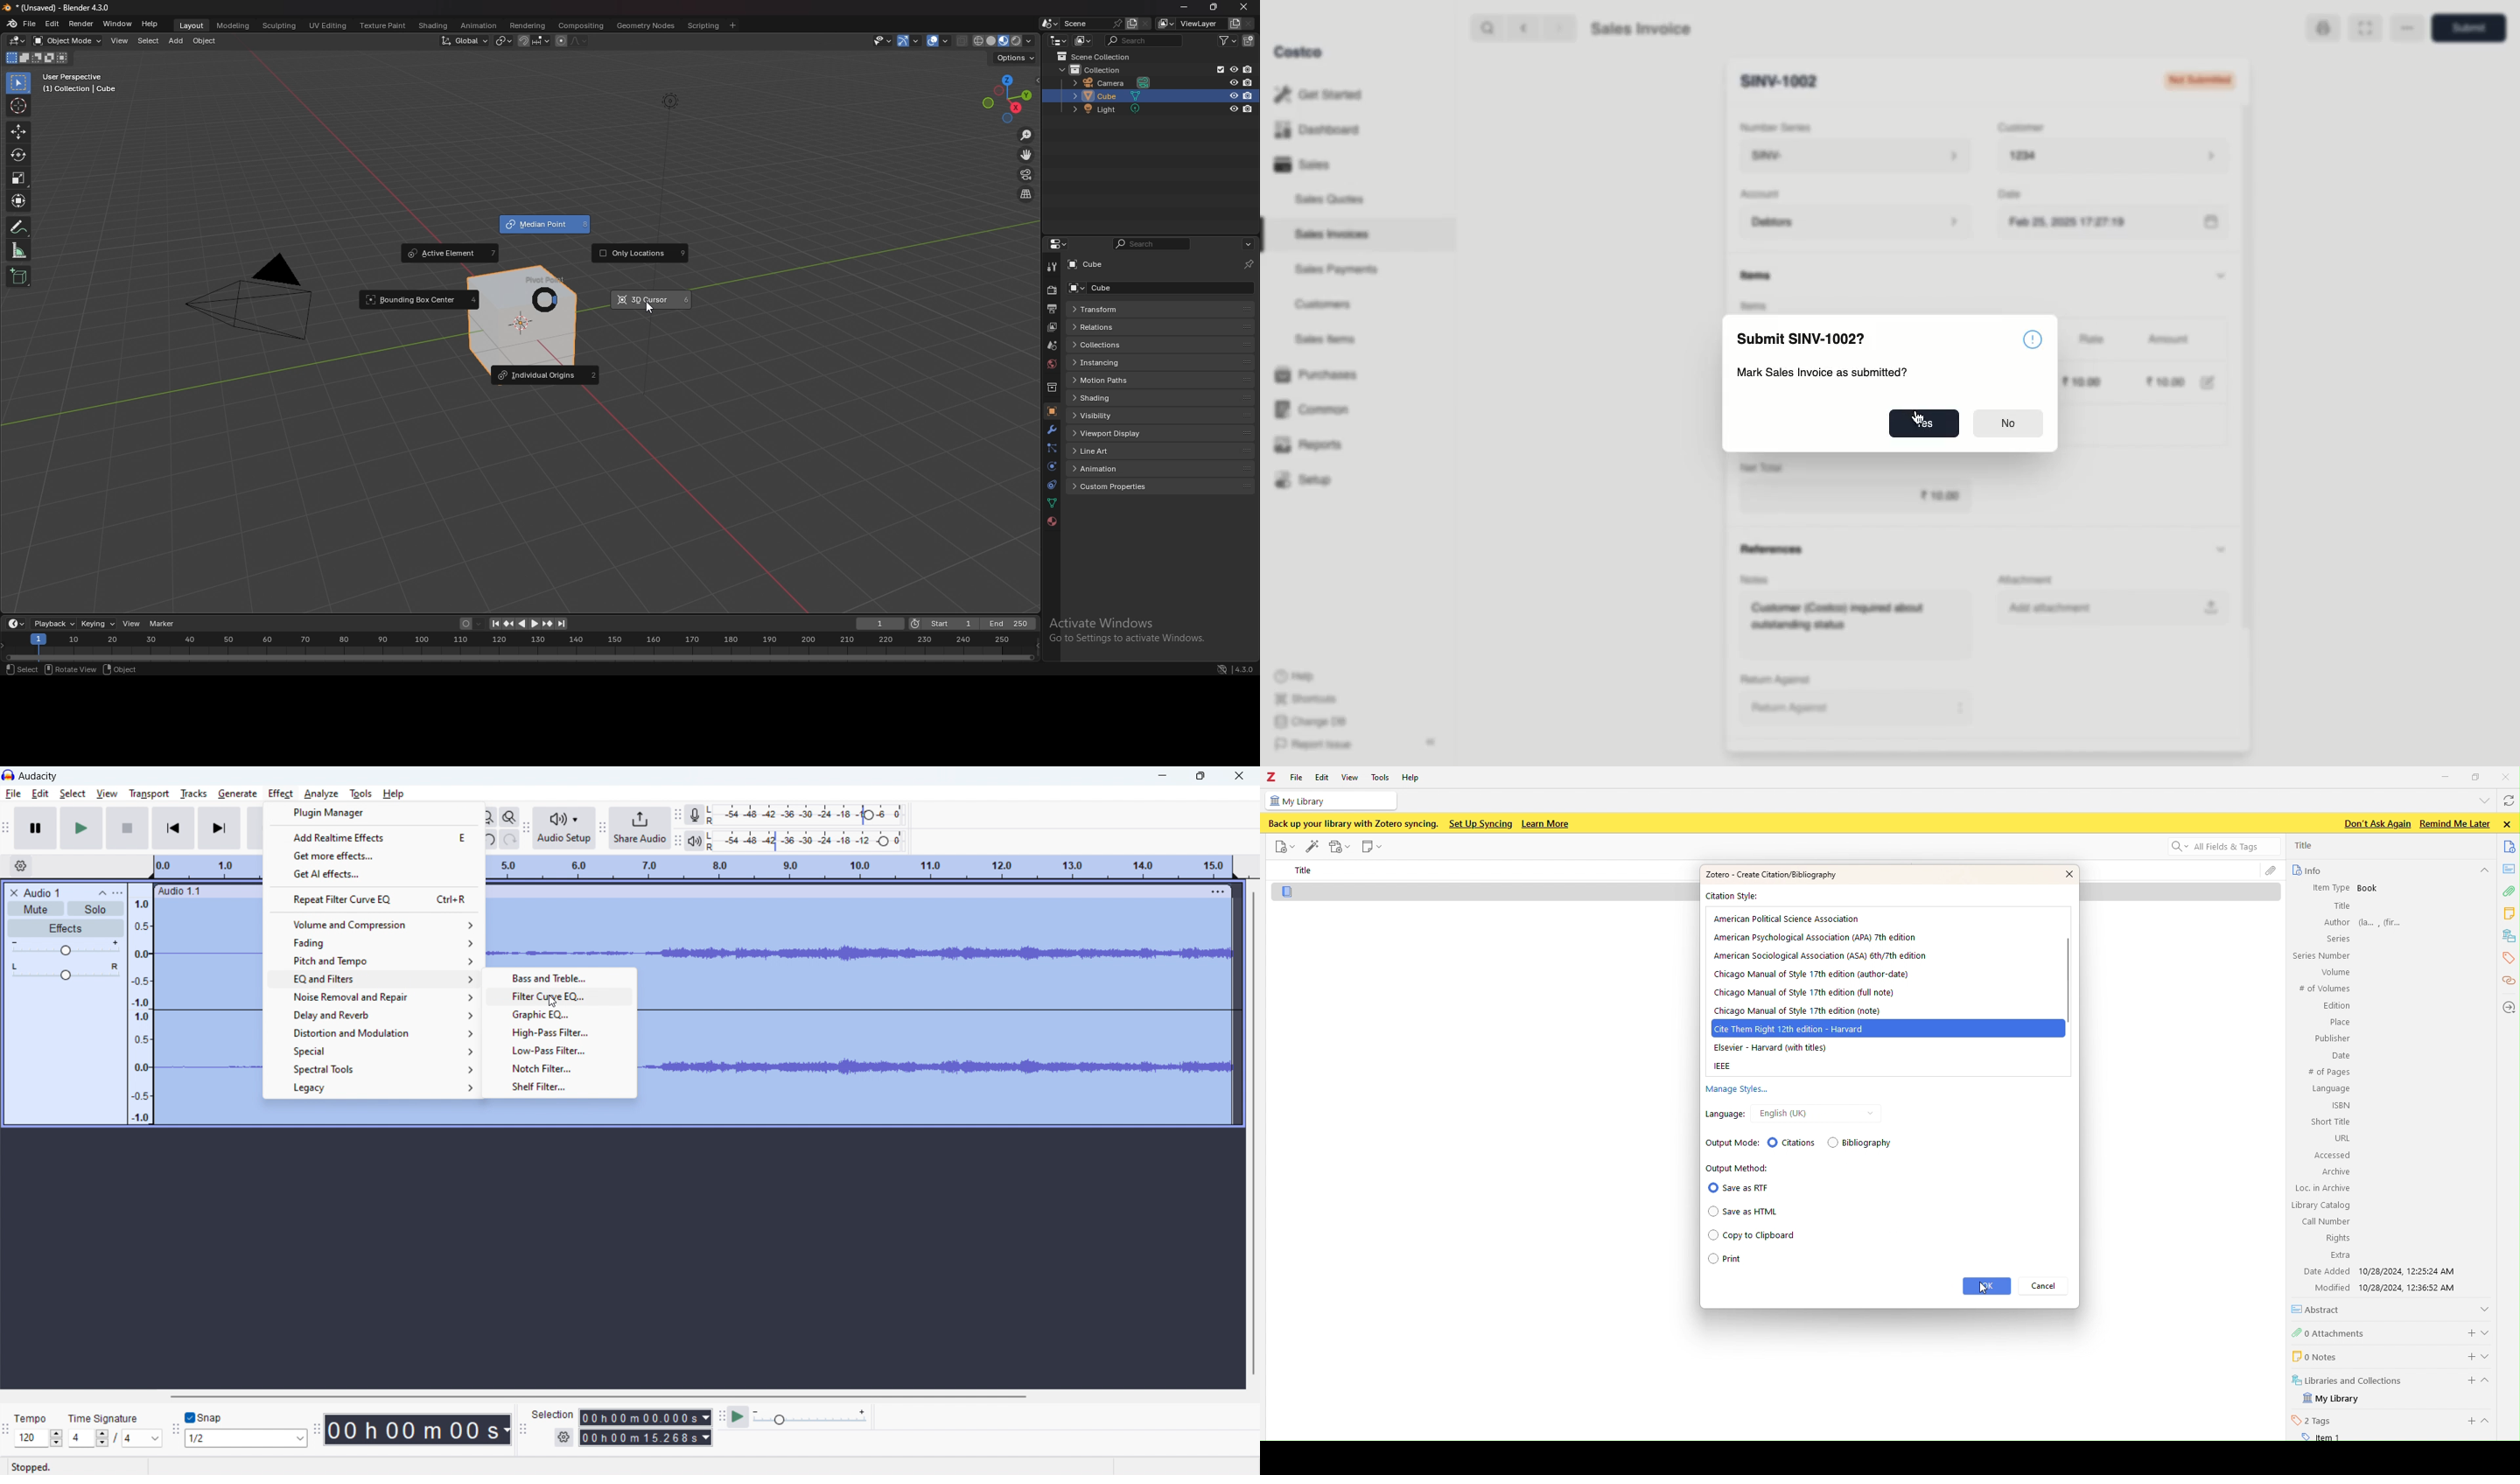 This screenshot has height=1484, width=2520. What do you see at coordinates (1007, 98) in the screenshot?
I see `preset viewpoint` at bounding box center [1007, 98].